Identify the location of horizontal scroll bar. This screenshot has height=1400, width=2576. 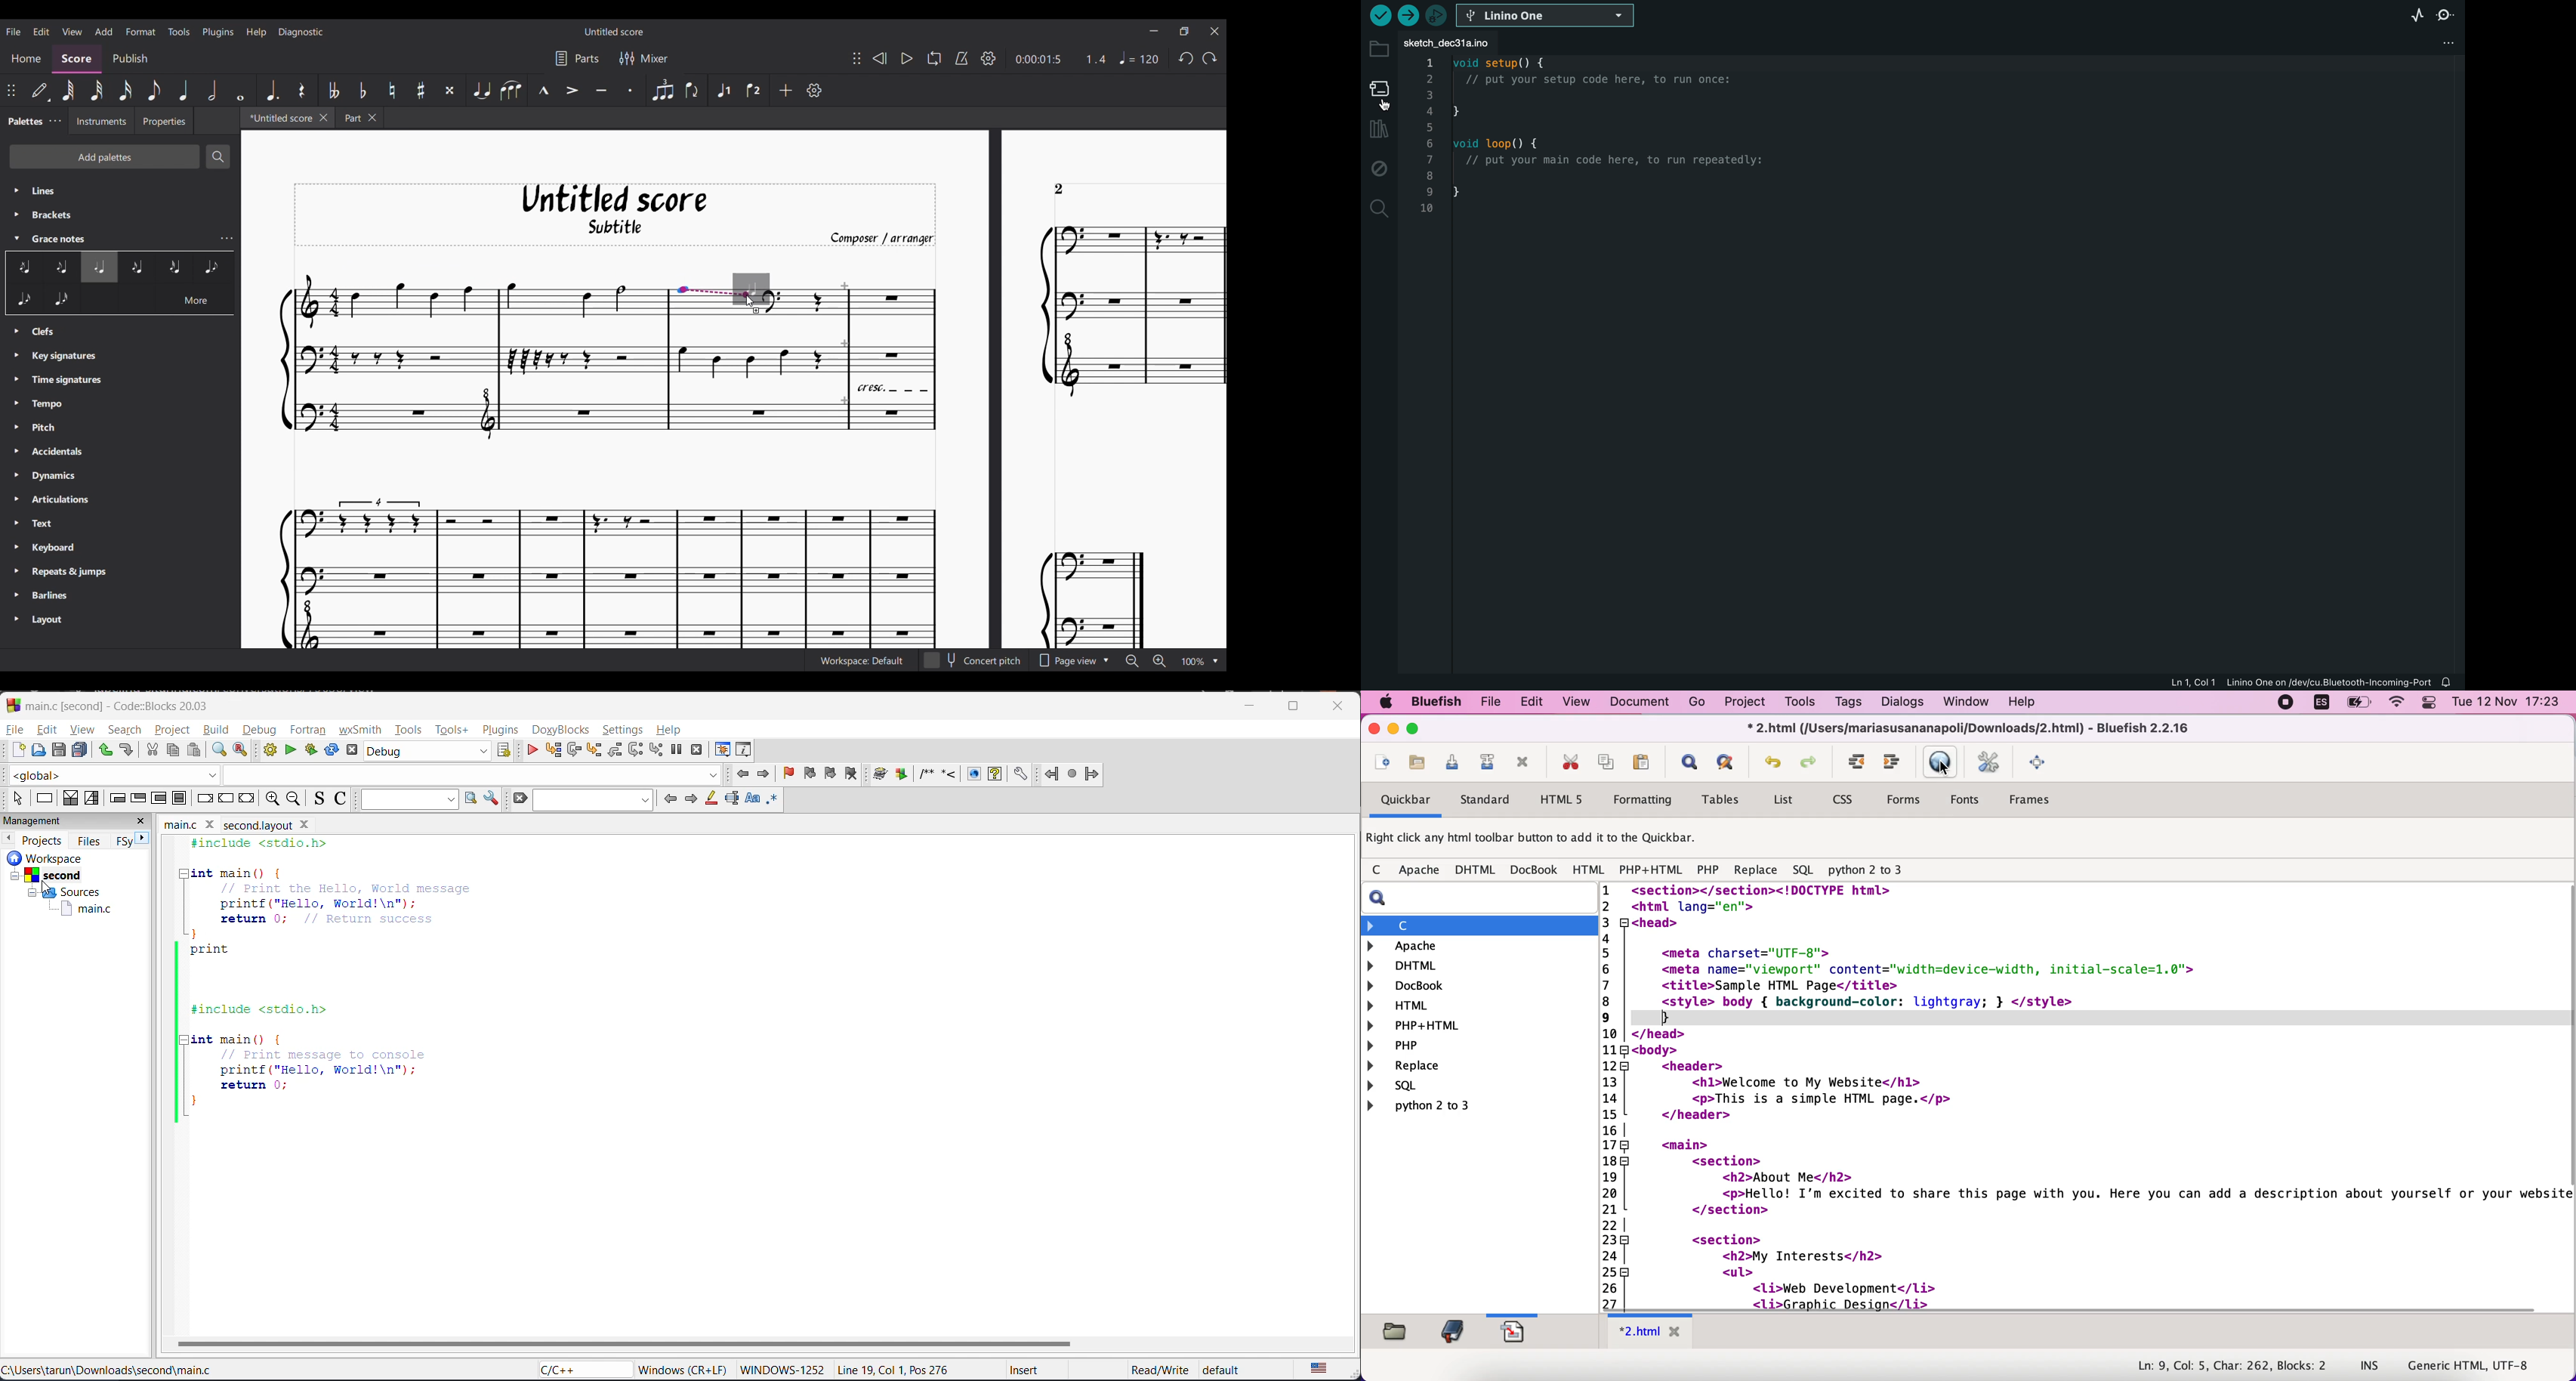
(623, 1342).